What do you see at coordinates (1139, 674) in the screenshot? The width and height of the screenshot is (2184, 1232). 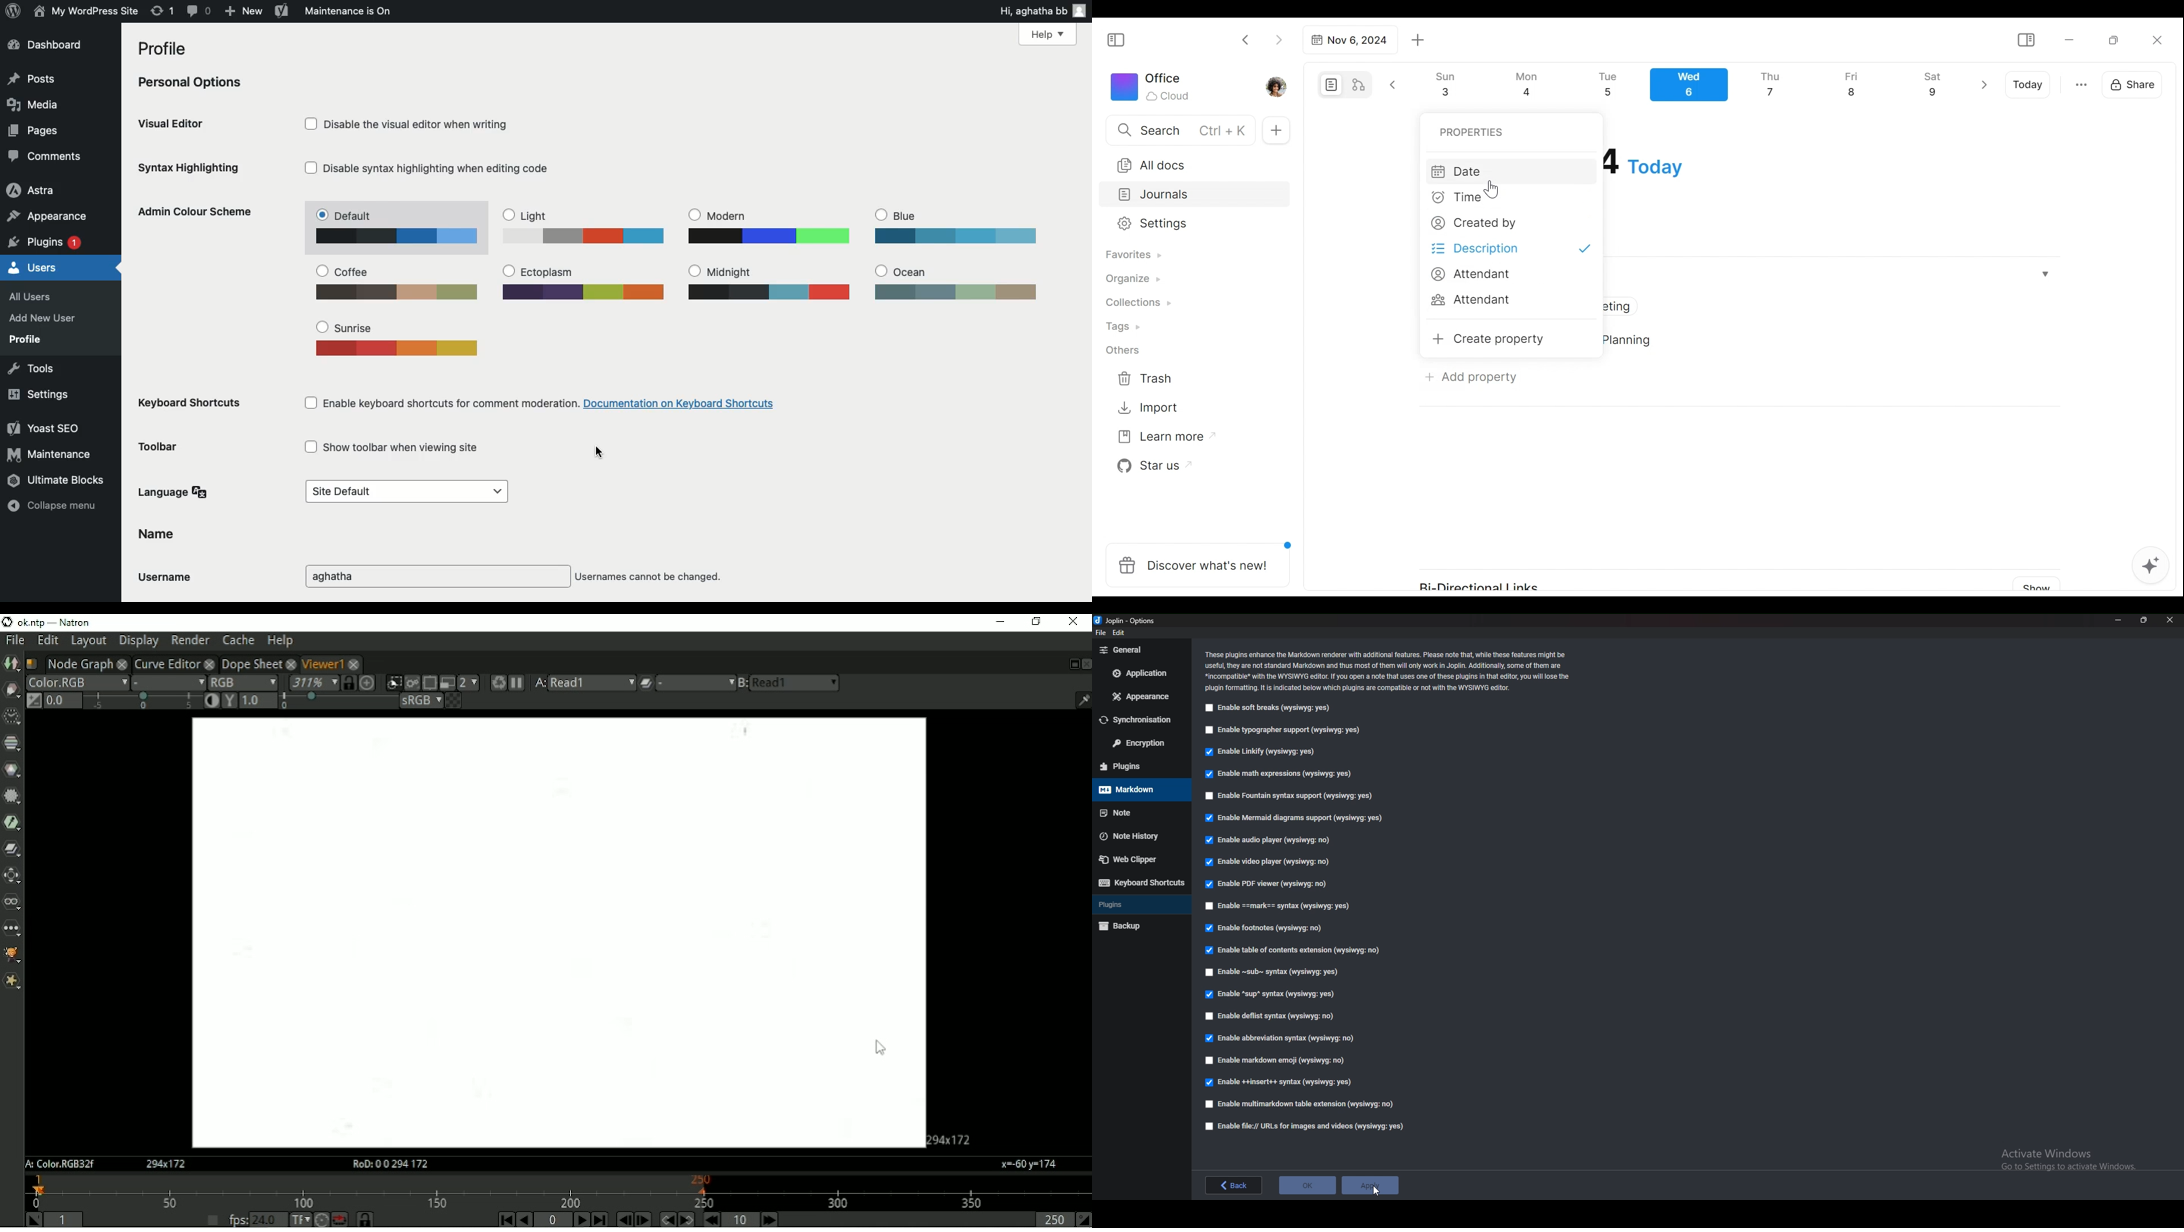 I see `Application` at bounding box center [1139, 674].